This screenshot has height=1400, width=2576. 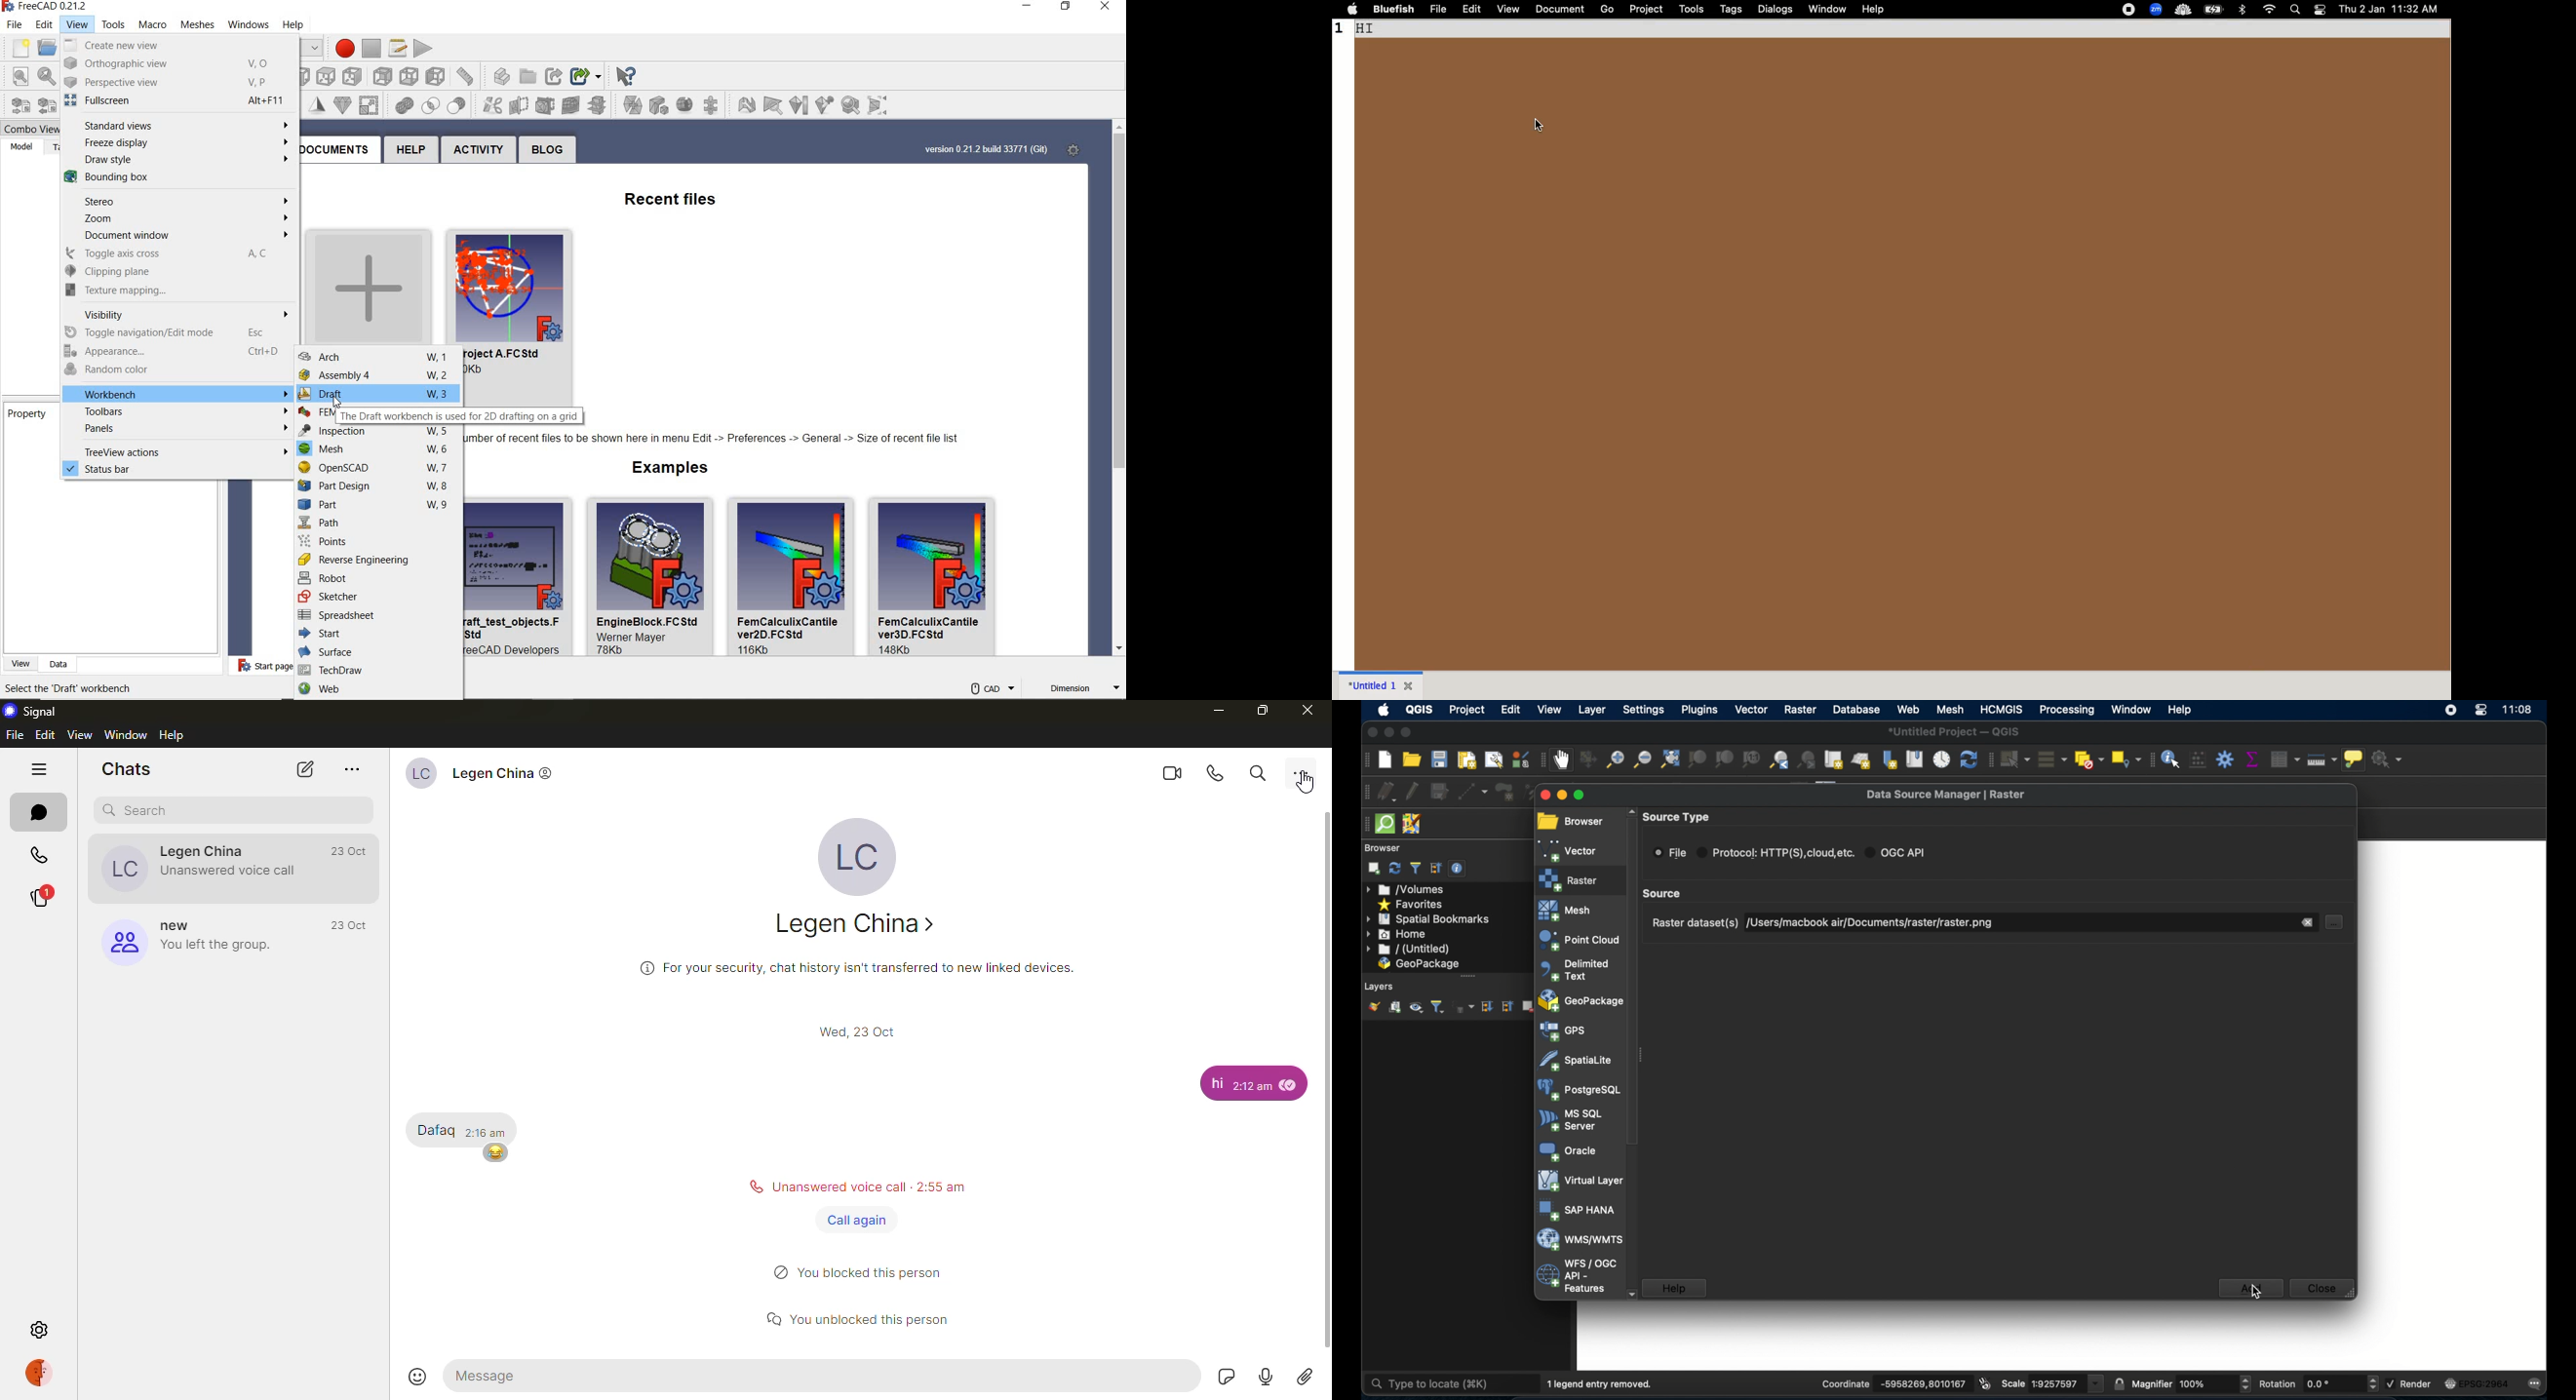 I want to click on toolbars, so click(x=177, y=412).